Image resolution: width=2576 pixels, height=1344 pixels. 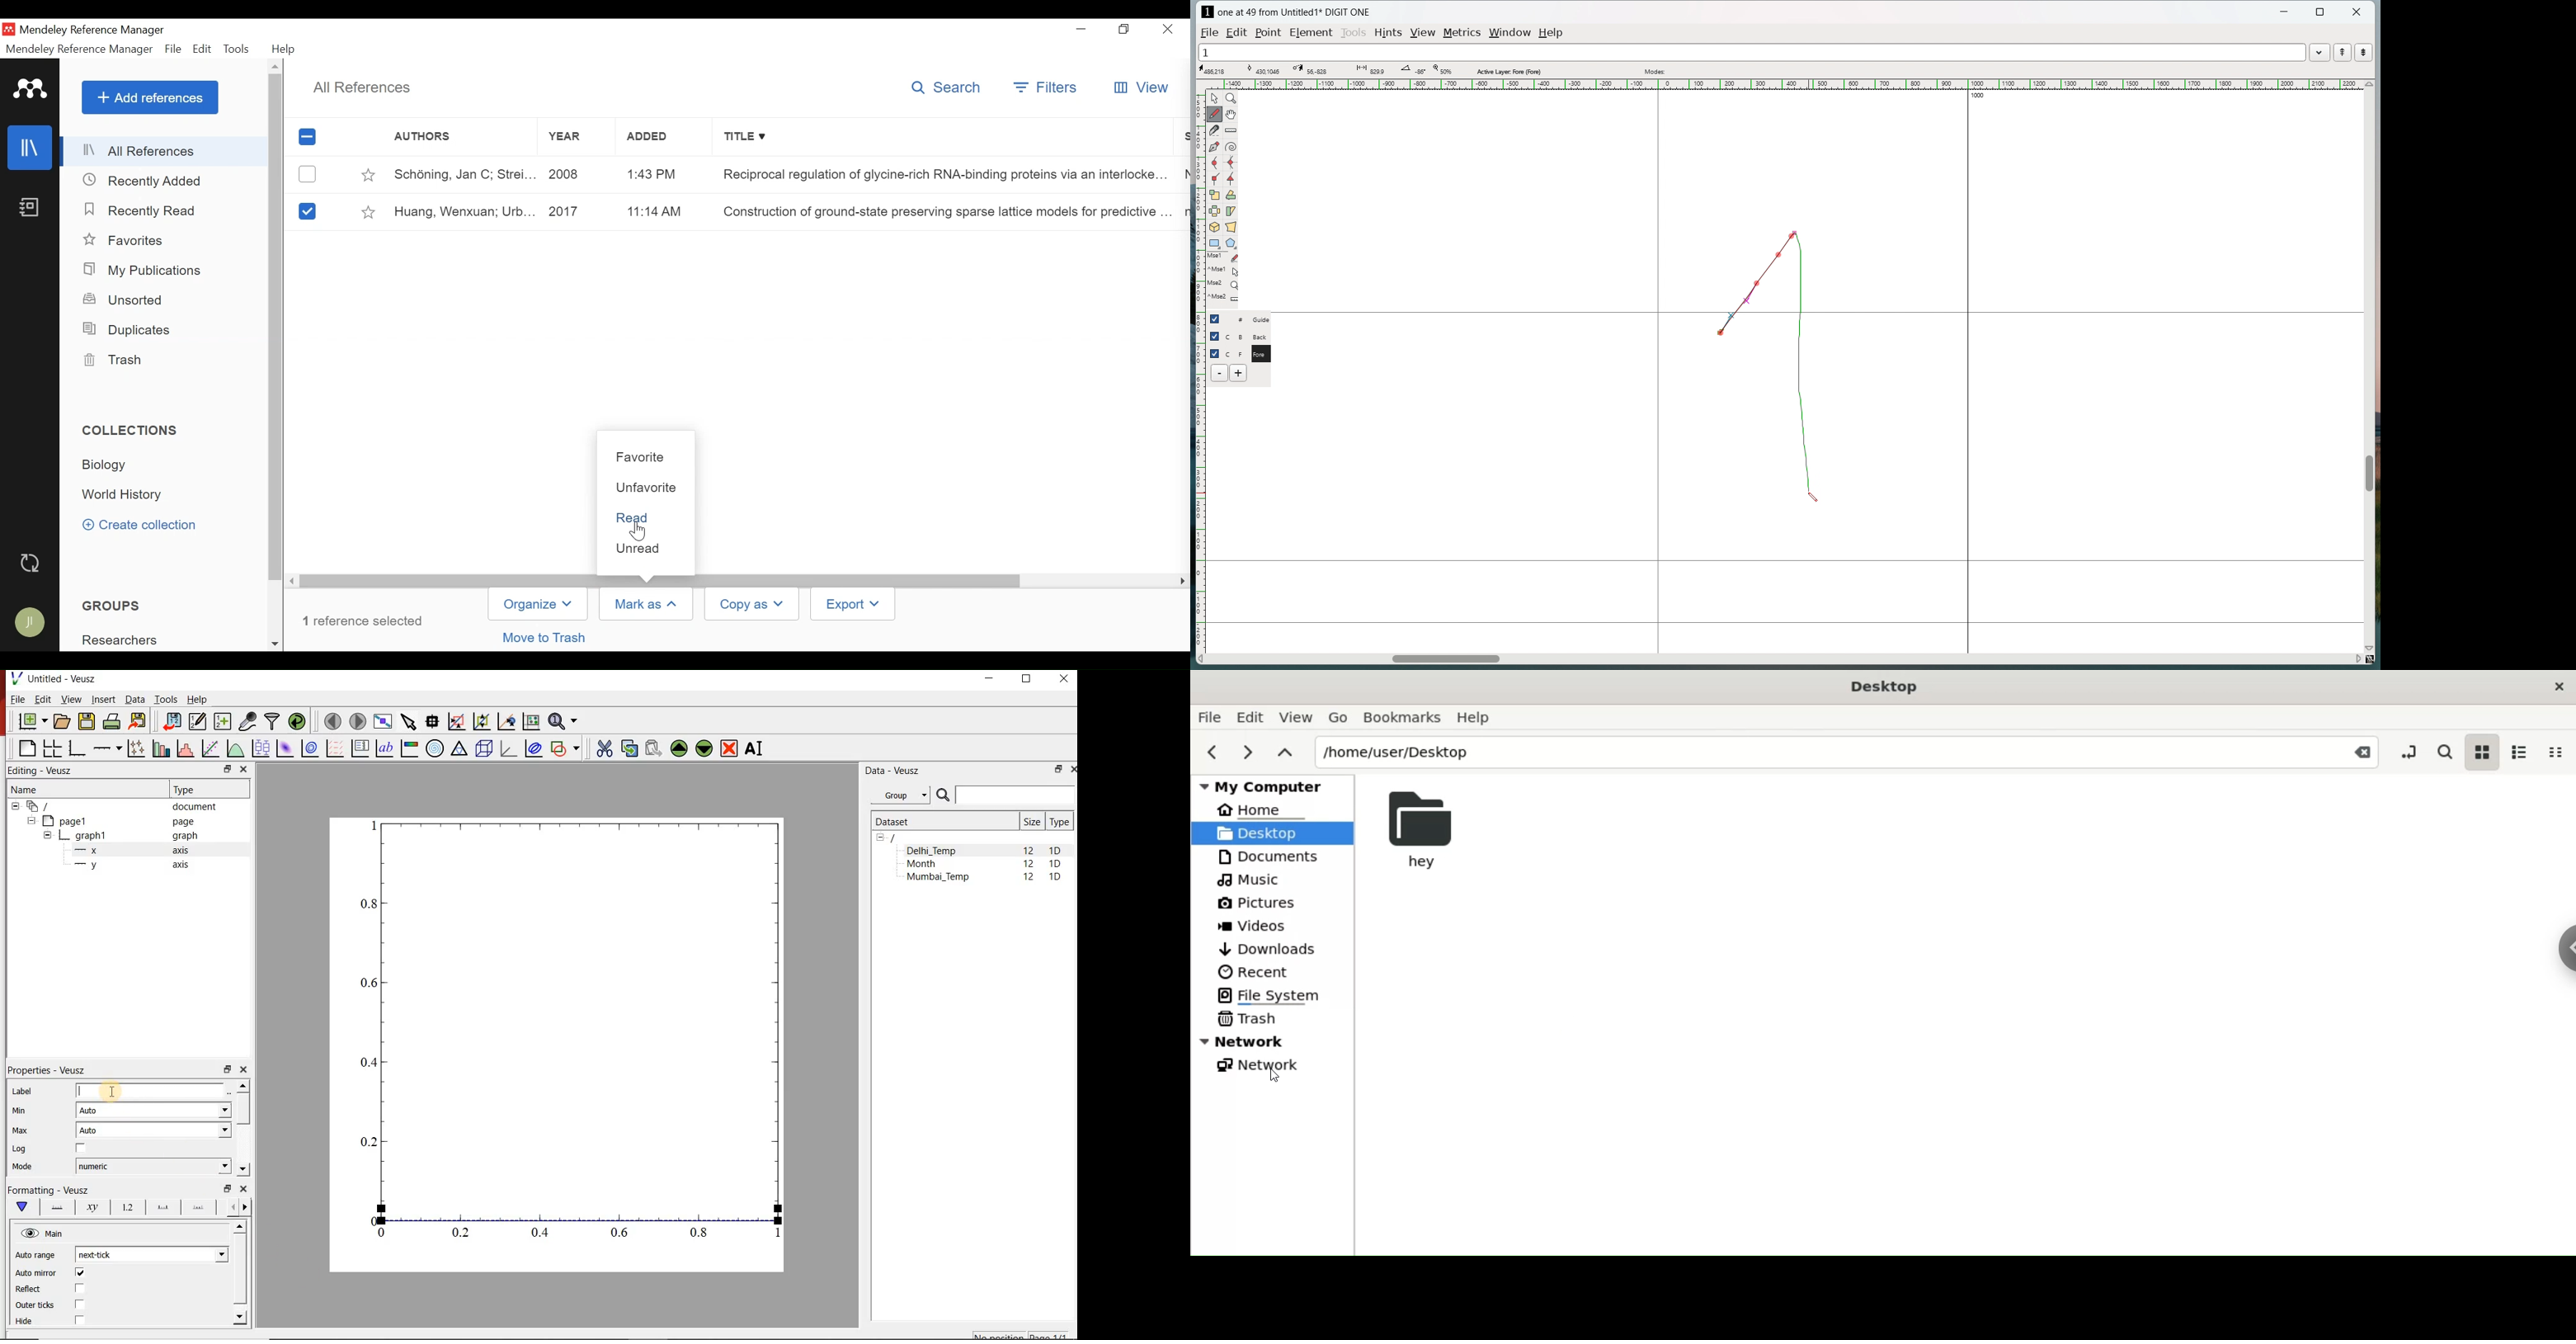 I want to click on horizontal scrollbar, so click(x=1446, y=661).